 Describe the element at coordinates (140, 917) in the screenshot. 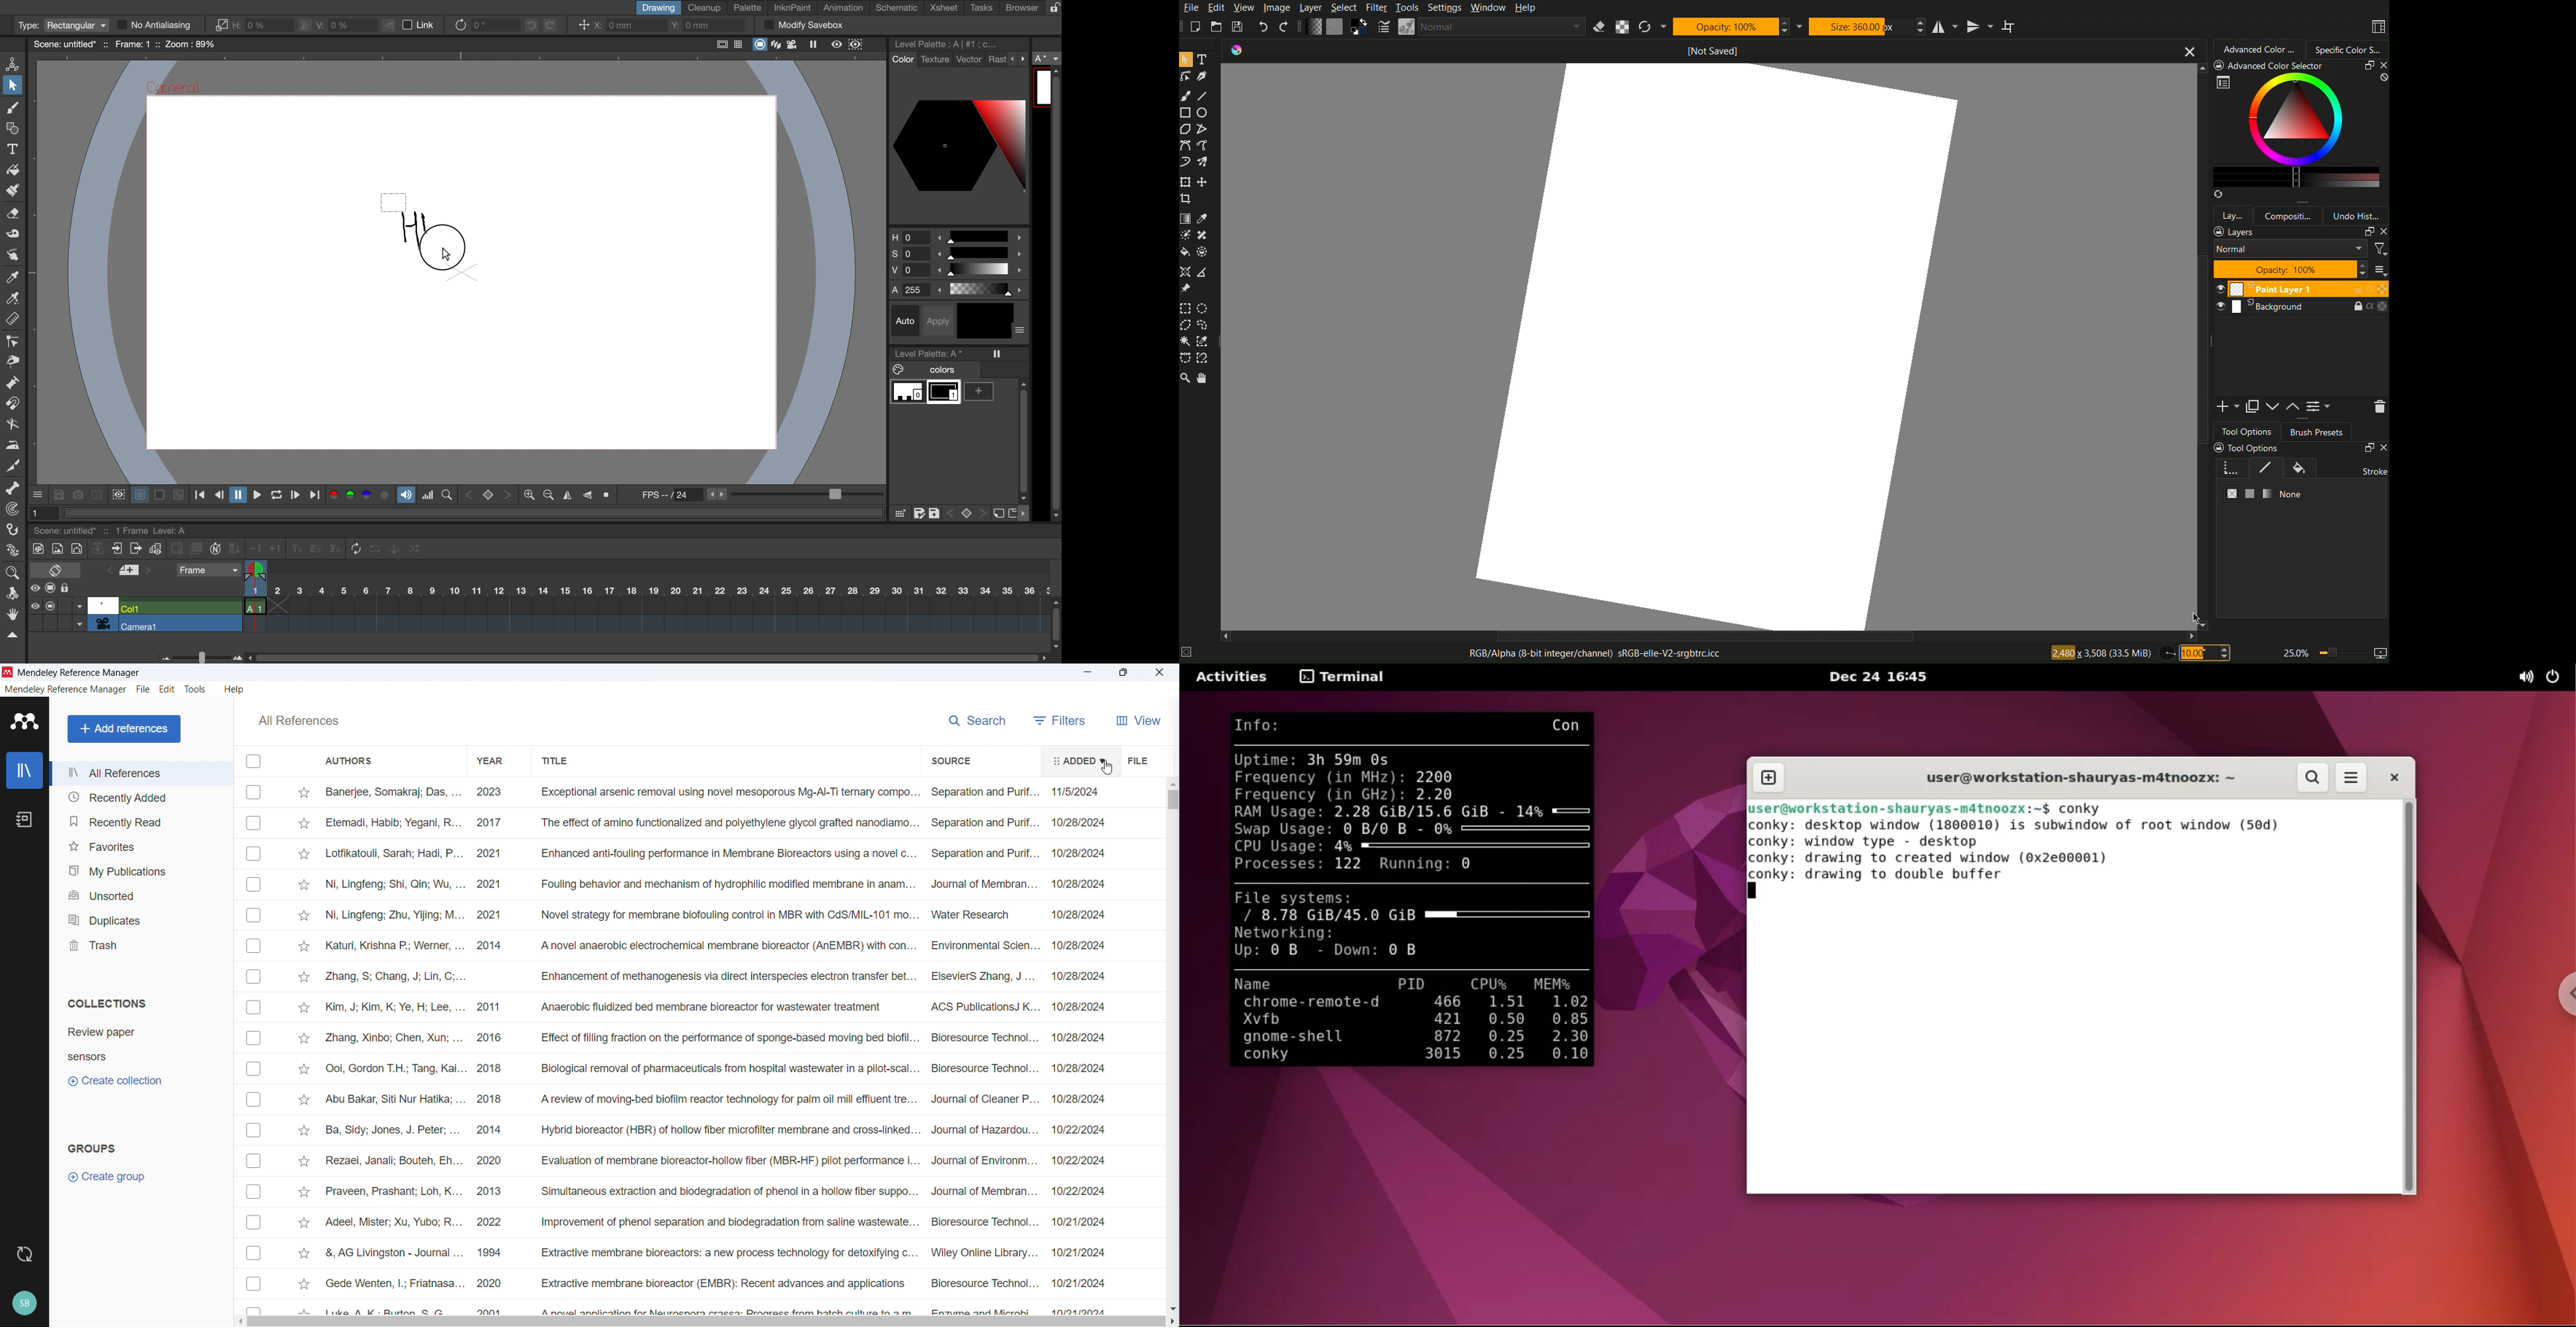

I see `Duplicates ` at that location.